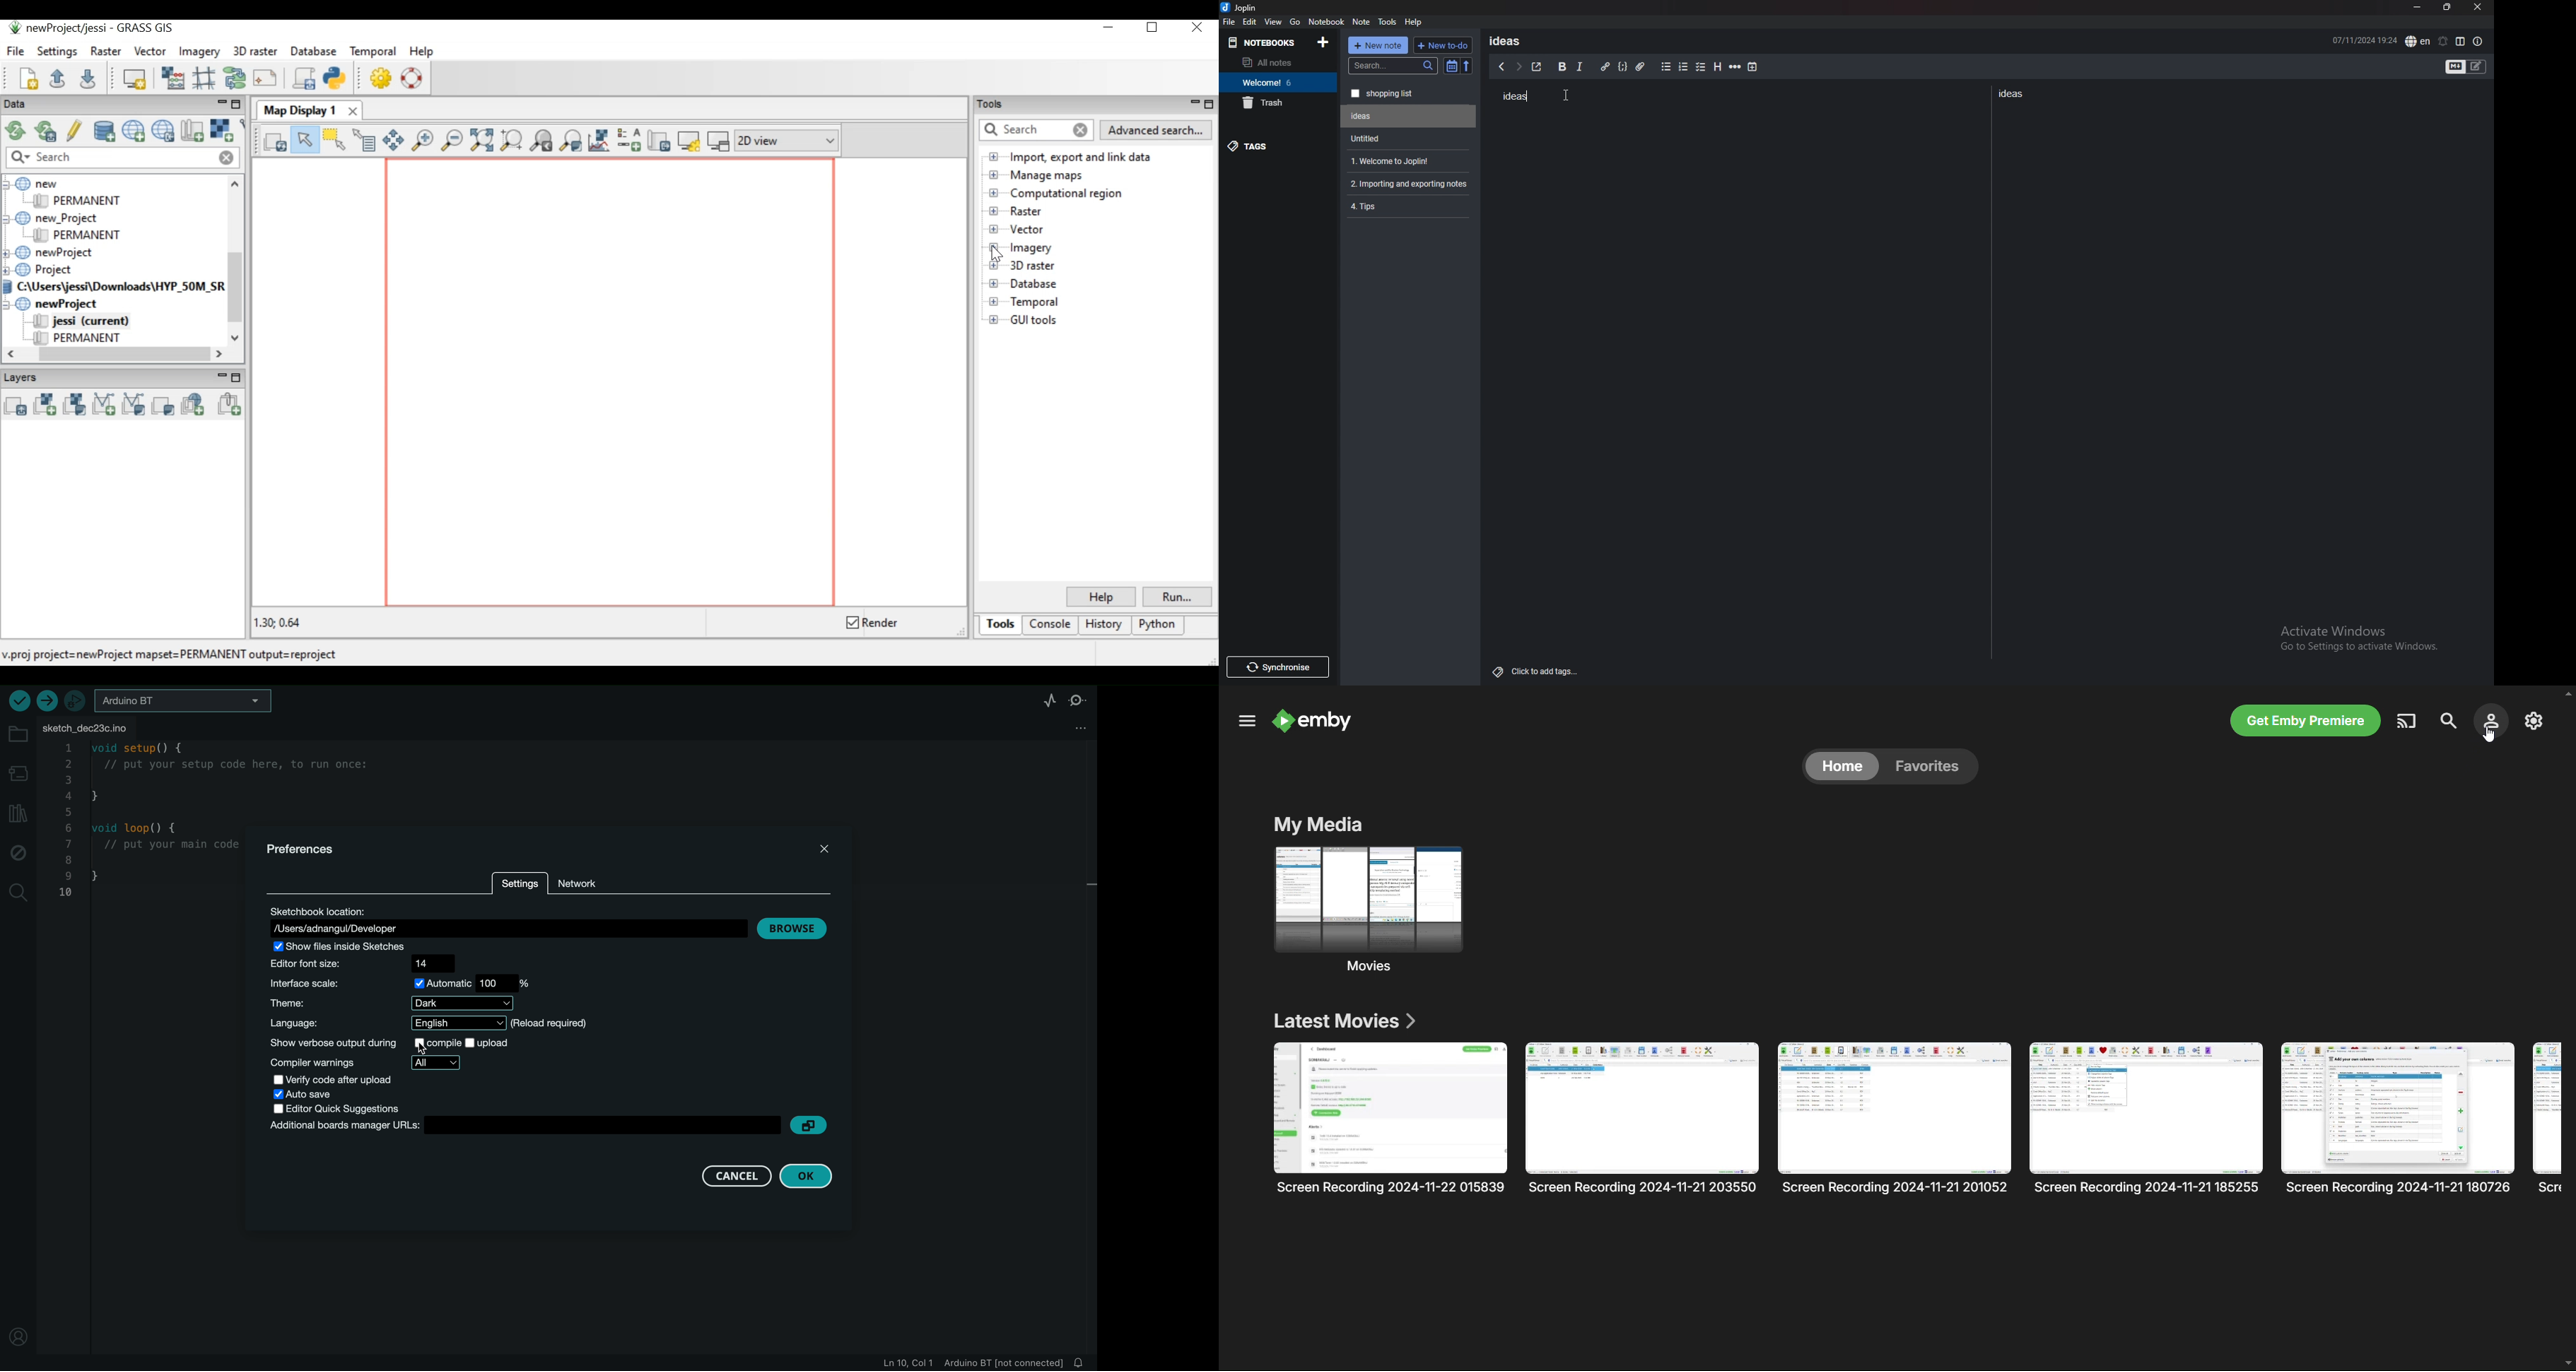 The image size is (2576, 1372). I want to click on toggle editors, so click(2467, 68).